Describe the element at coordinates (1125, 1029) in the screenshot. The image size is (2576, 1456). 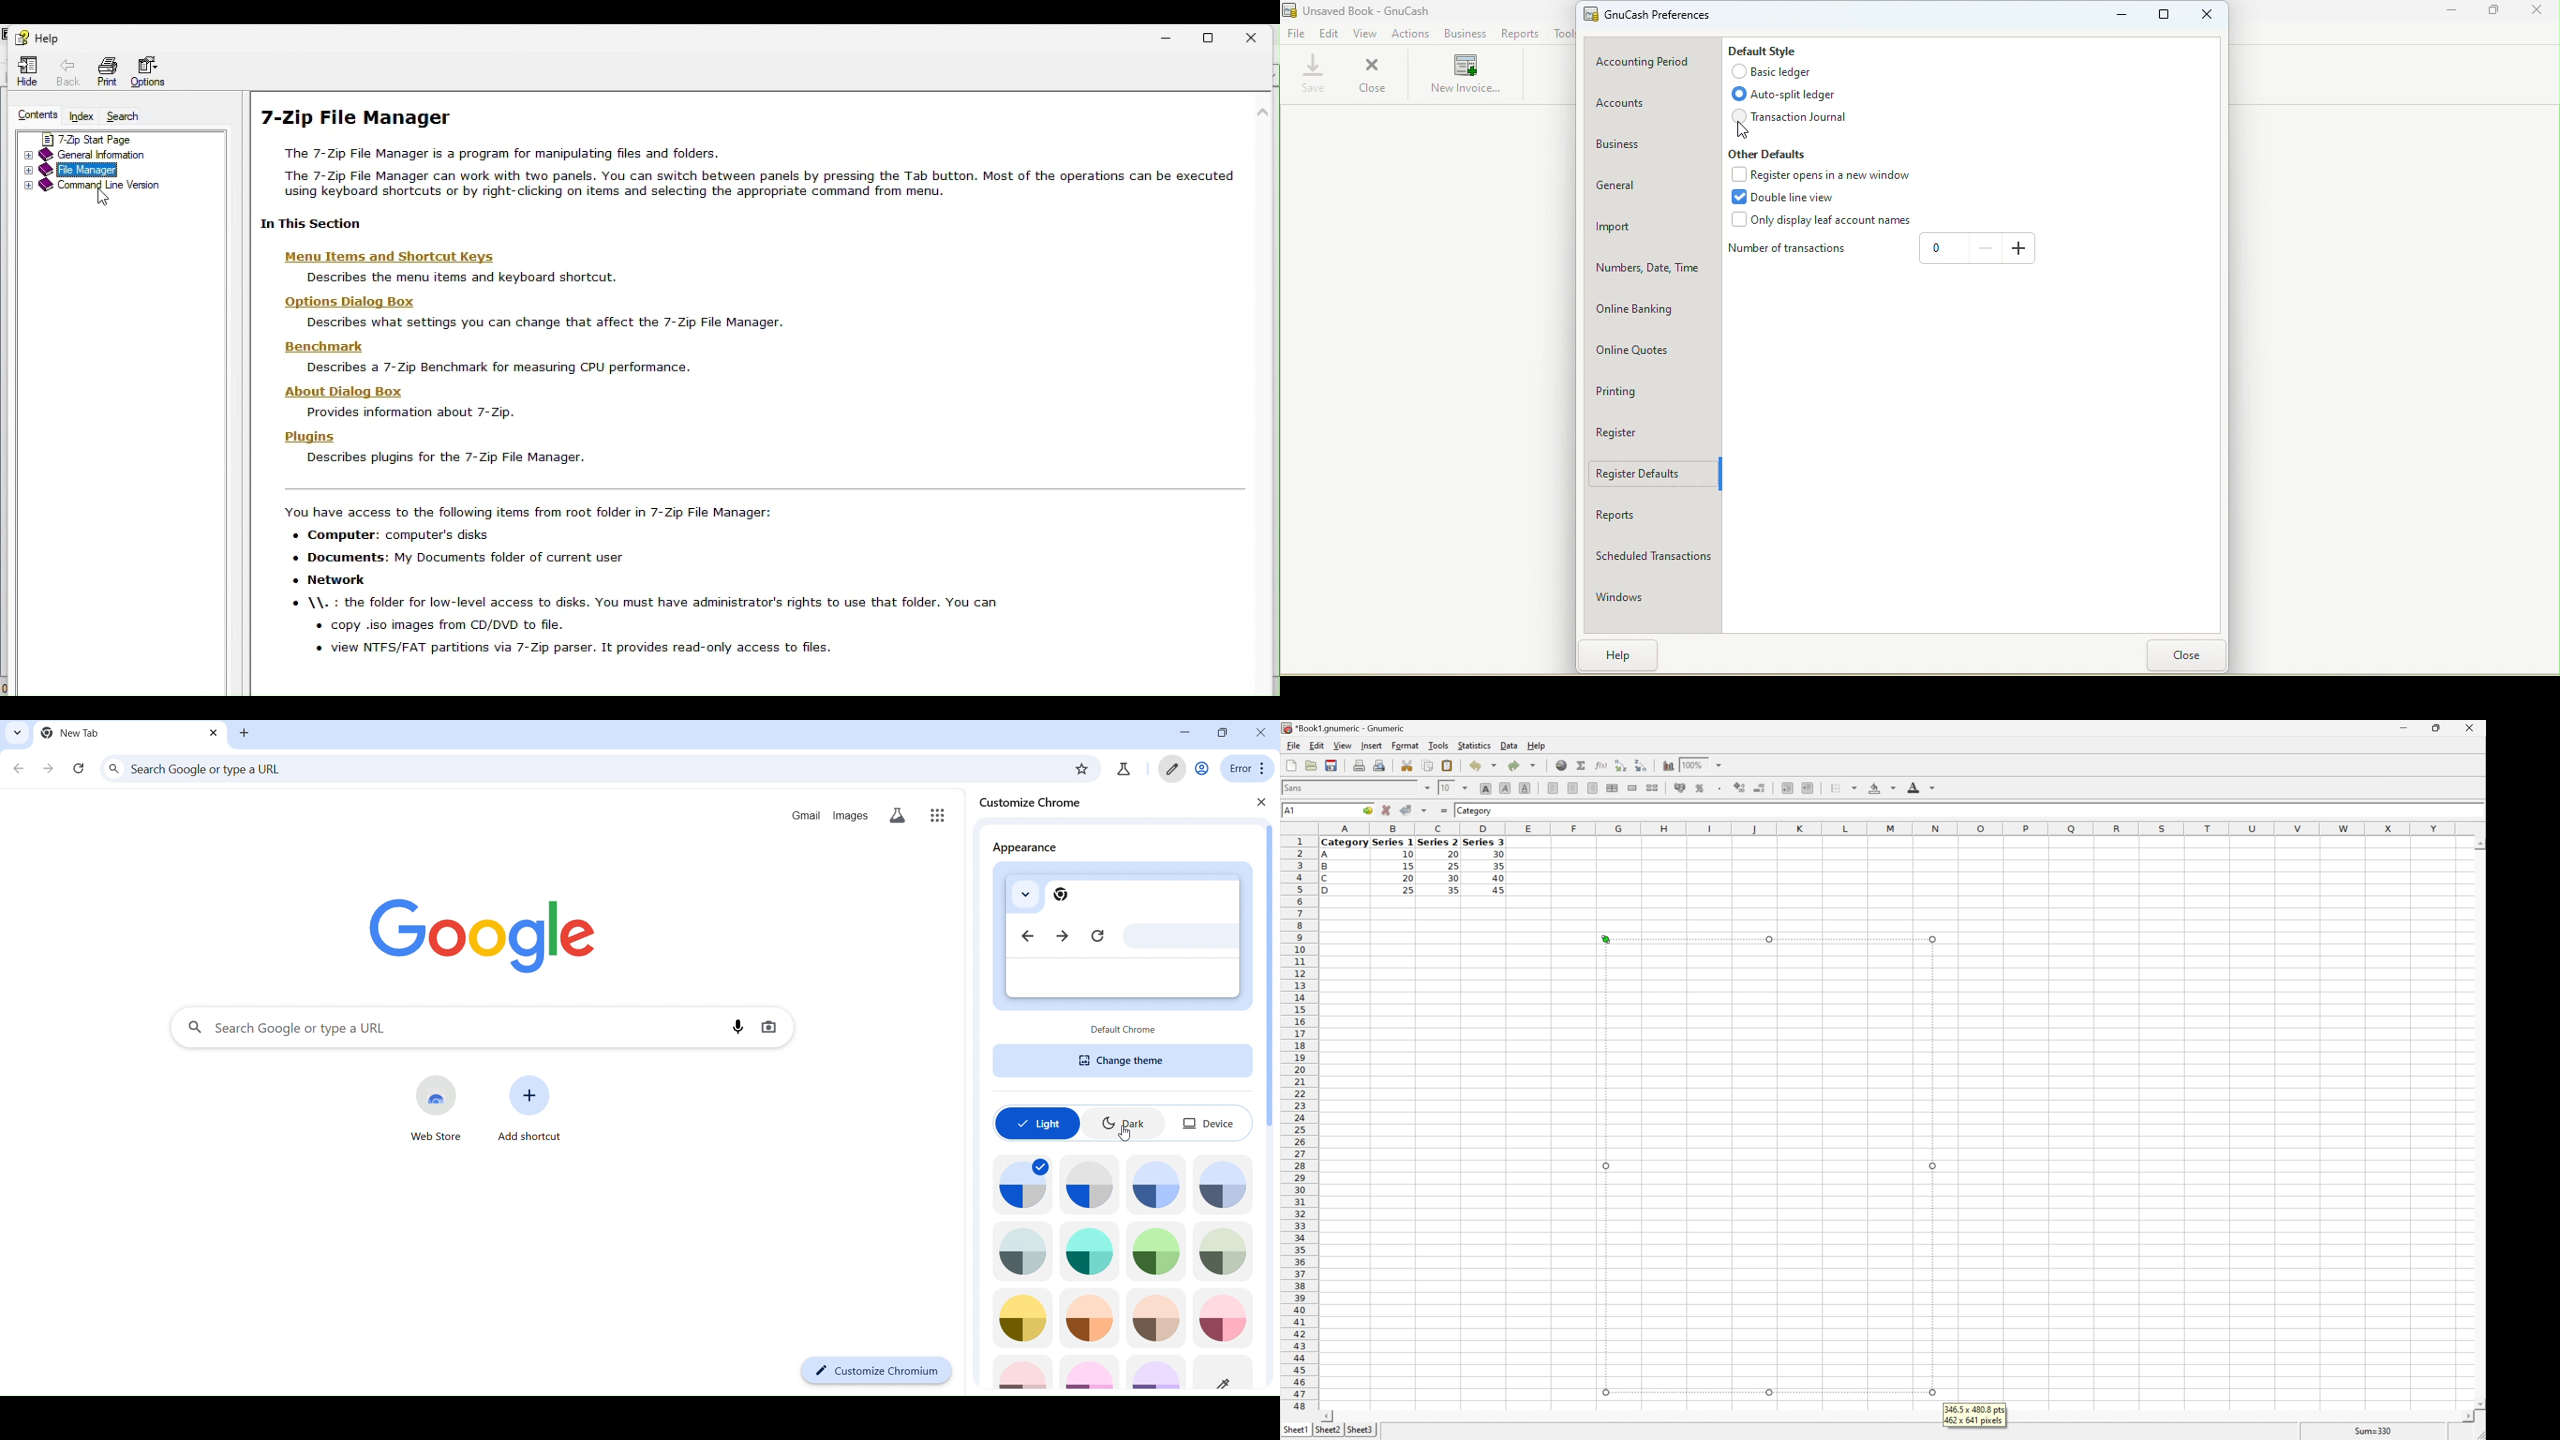
I see `default chrome` at that location.